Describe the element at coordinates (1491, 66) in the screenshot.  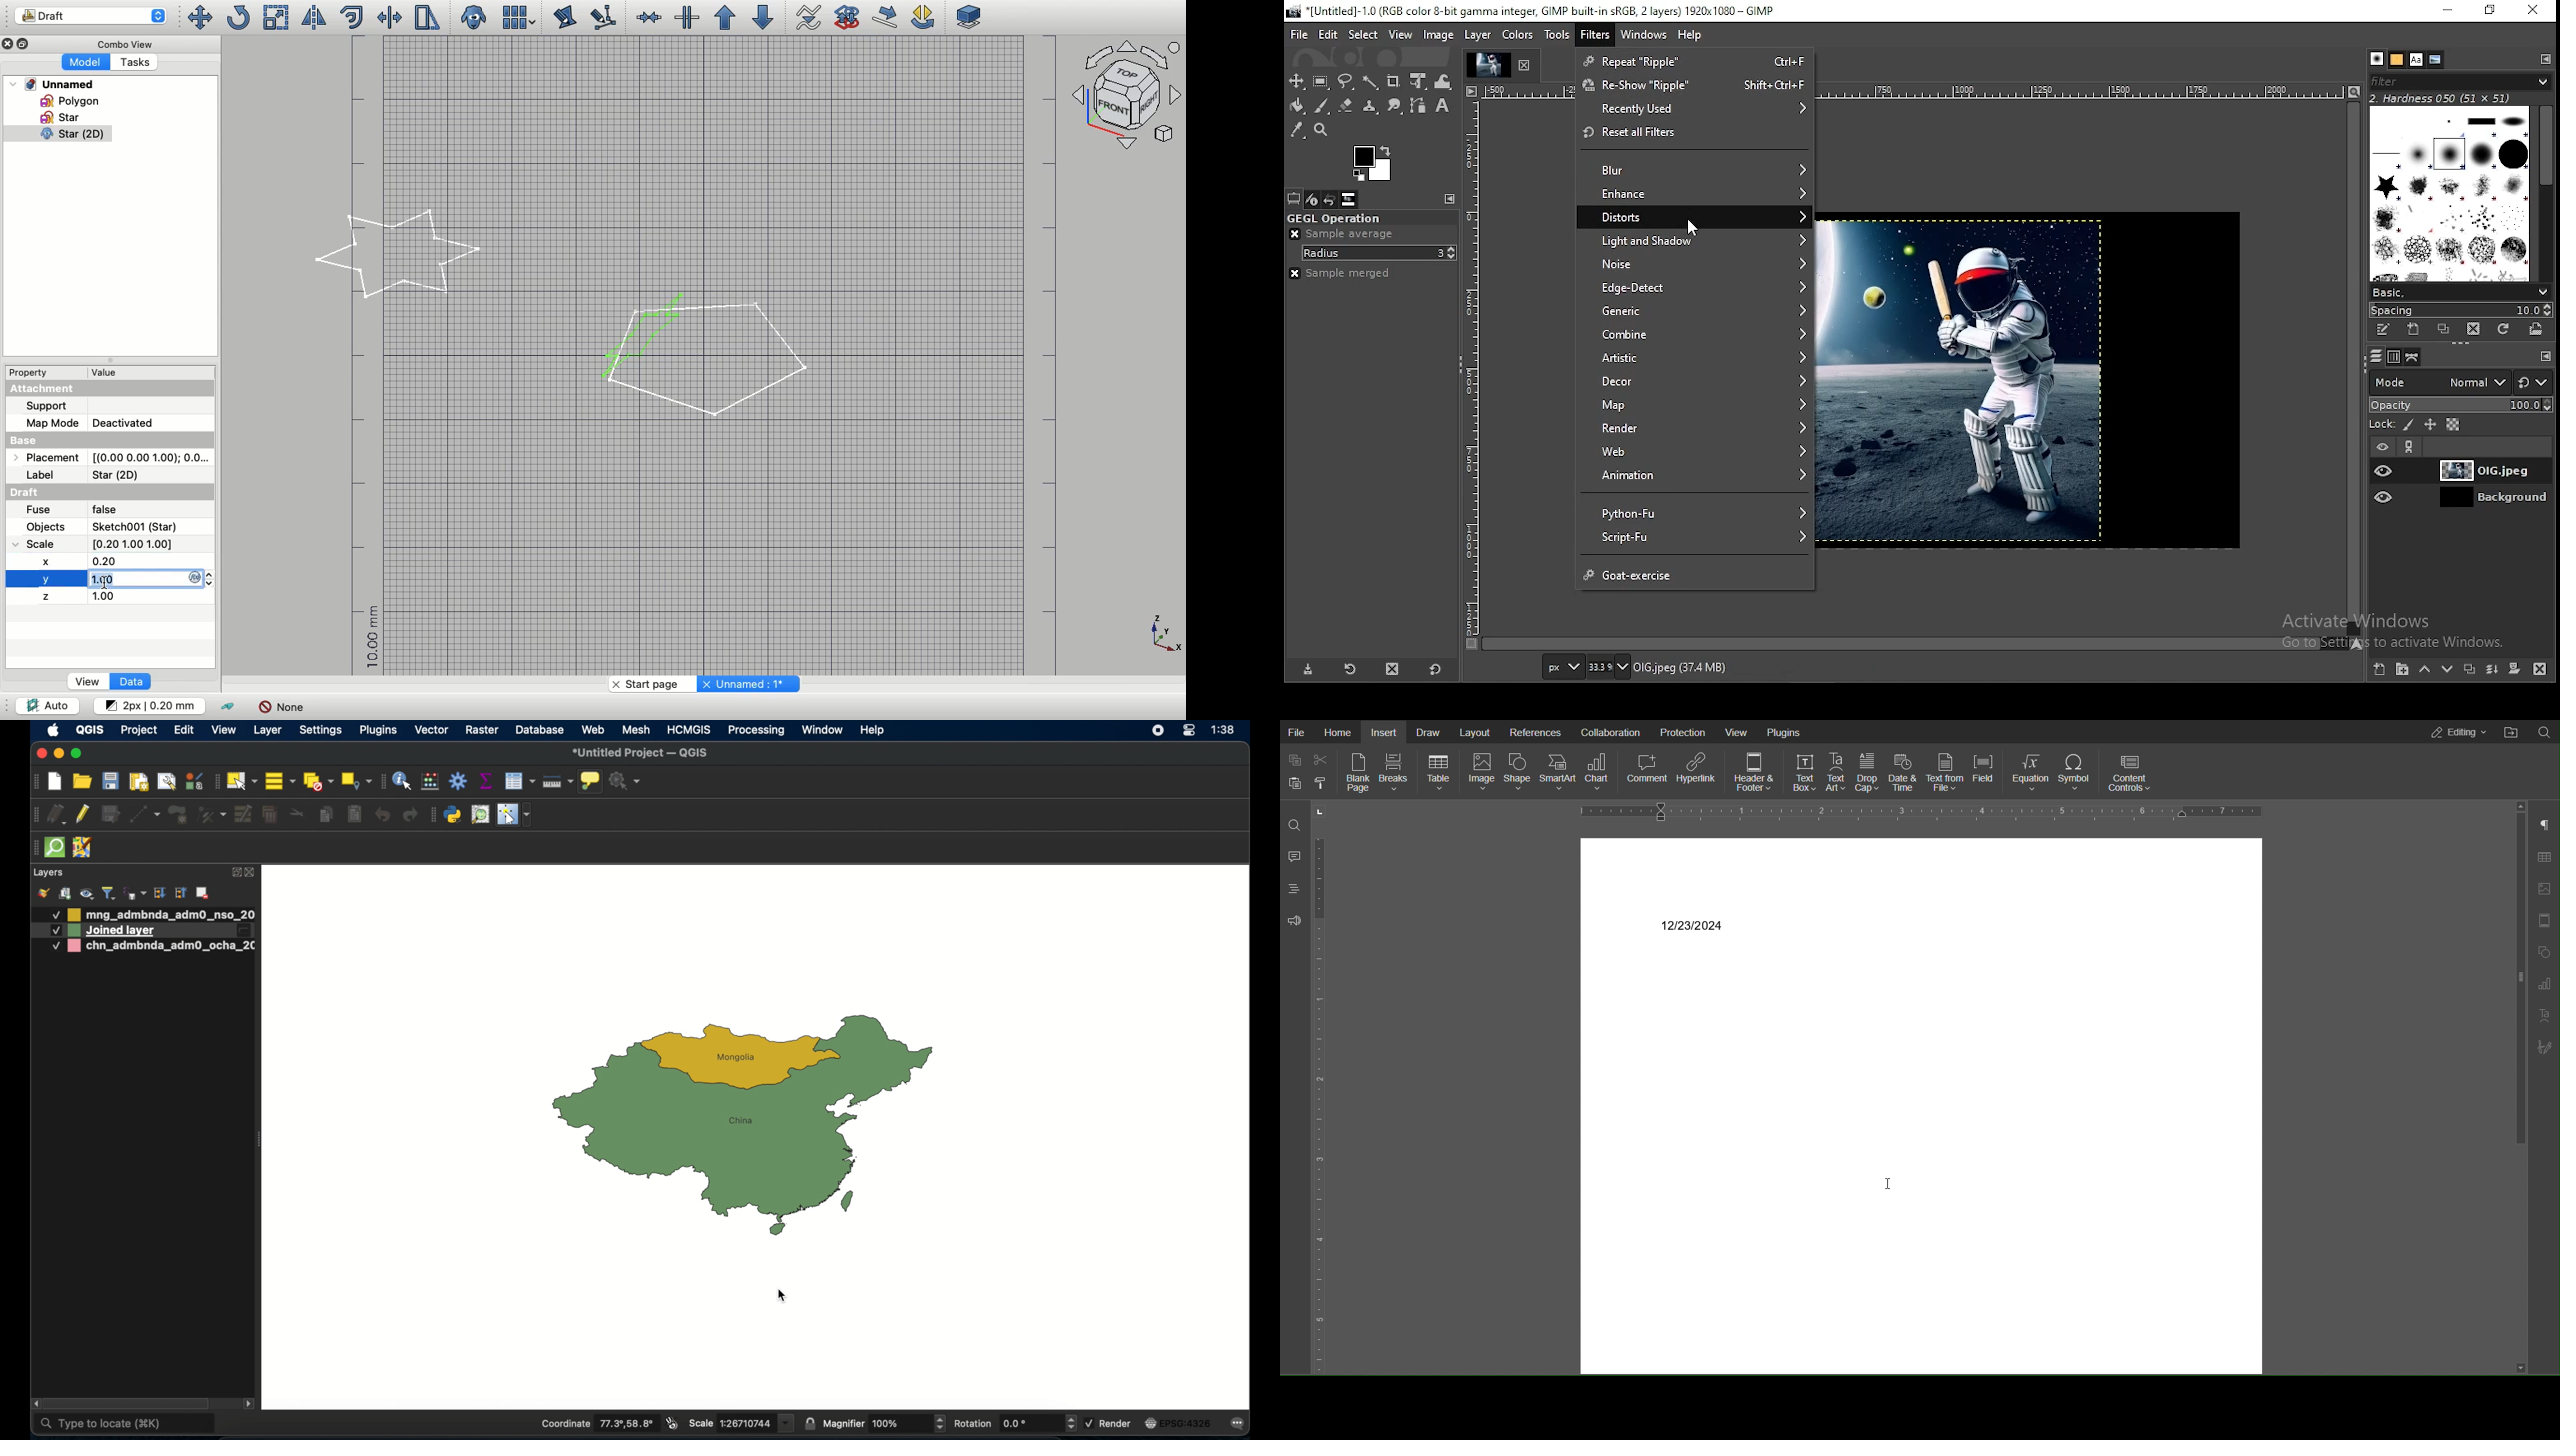
I see `Task Display` at that location.